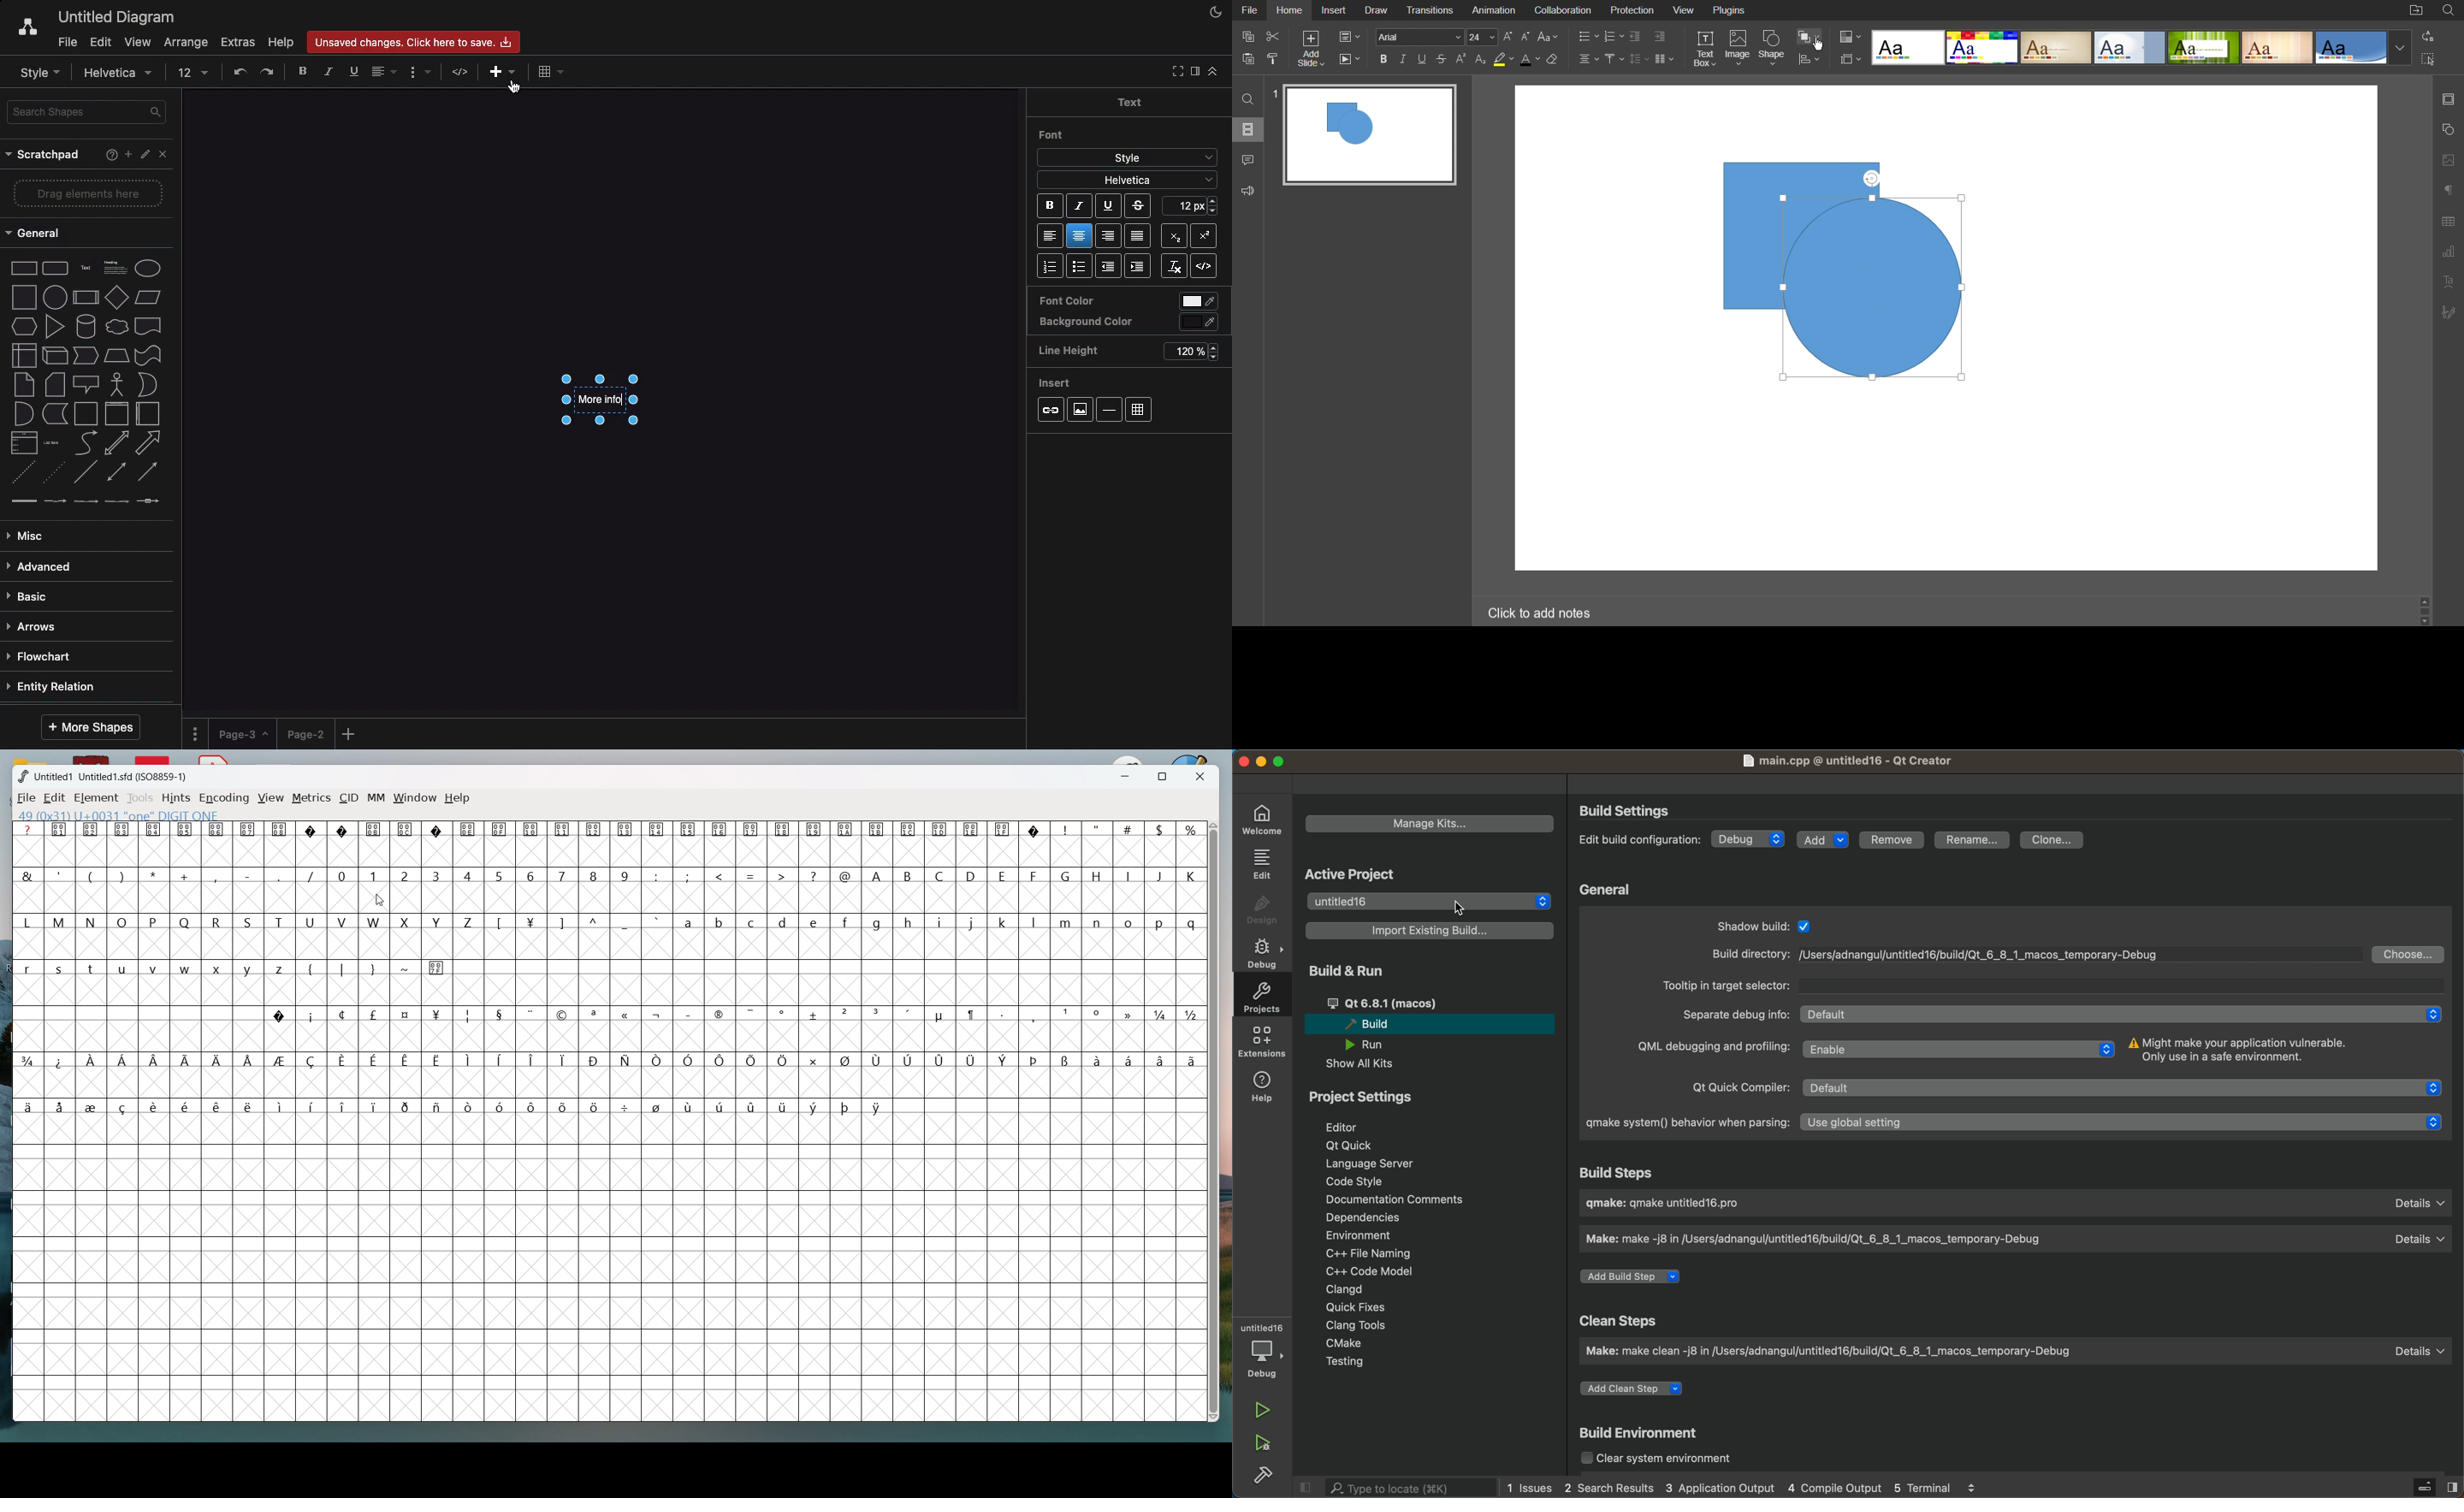 This screenshot has height=1512, width=2464. Describe the element at coordinates (1128, 179) in the screenshot. I see `Helvetica` at that location.